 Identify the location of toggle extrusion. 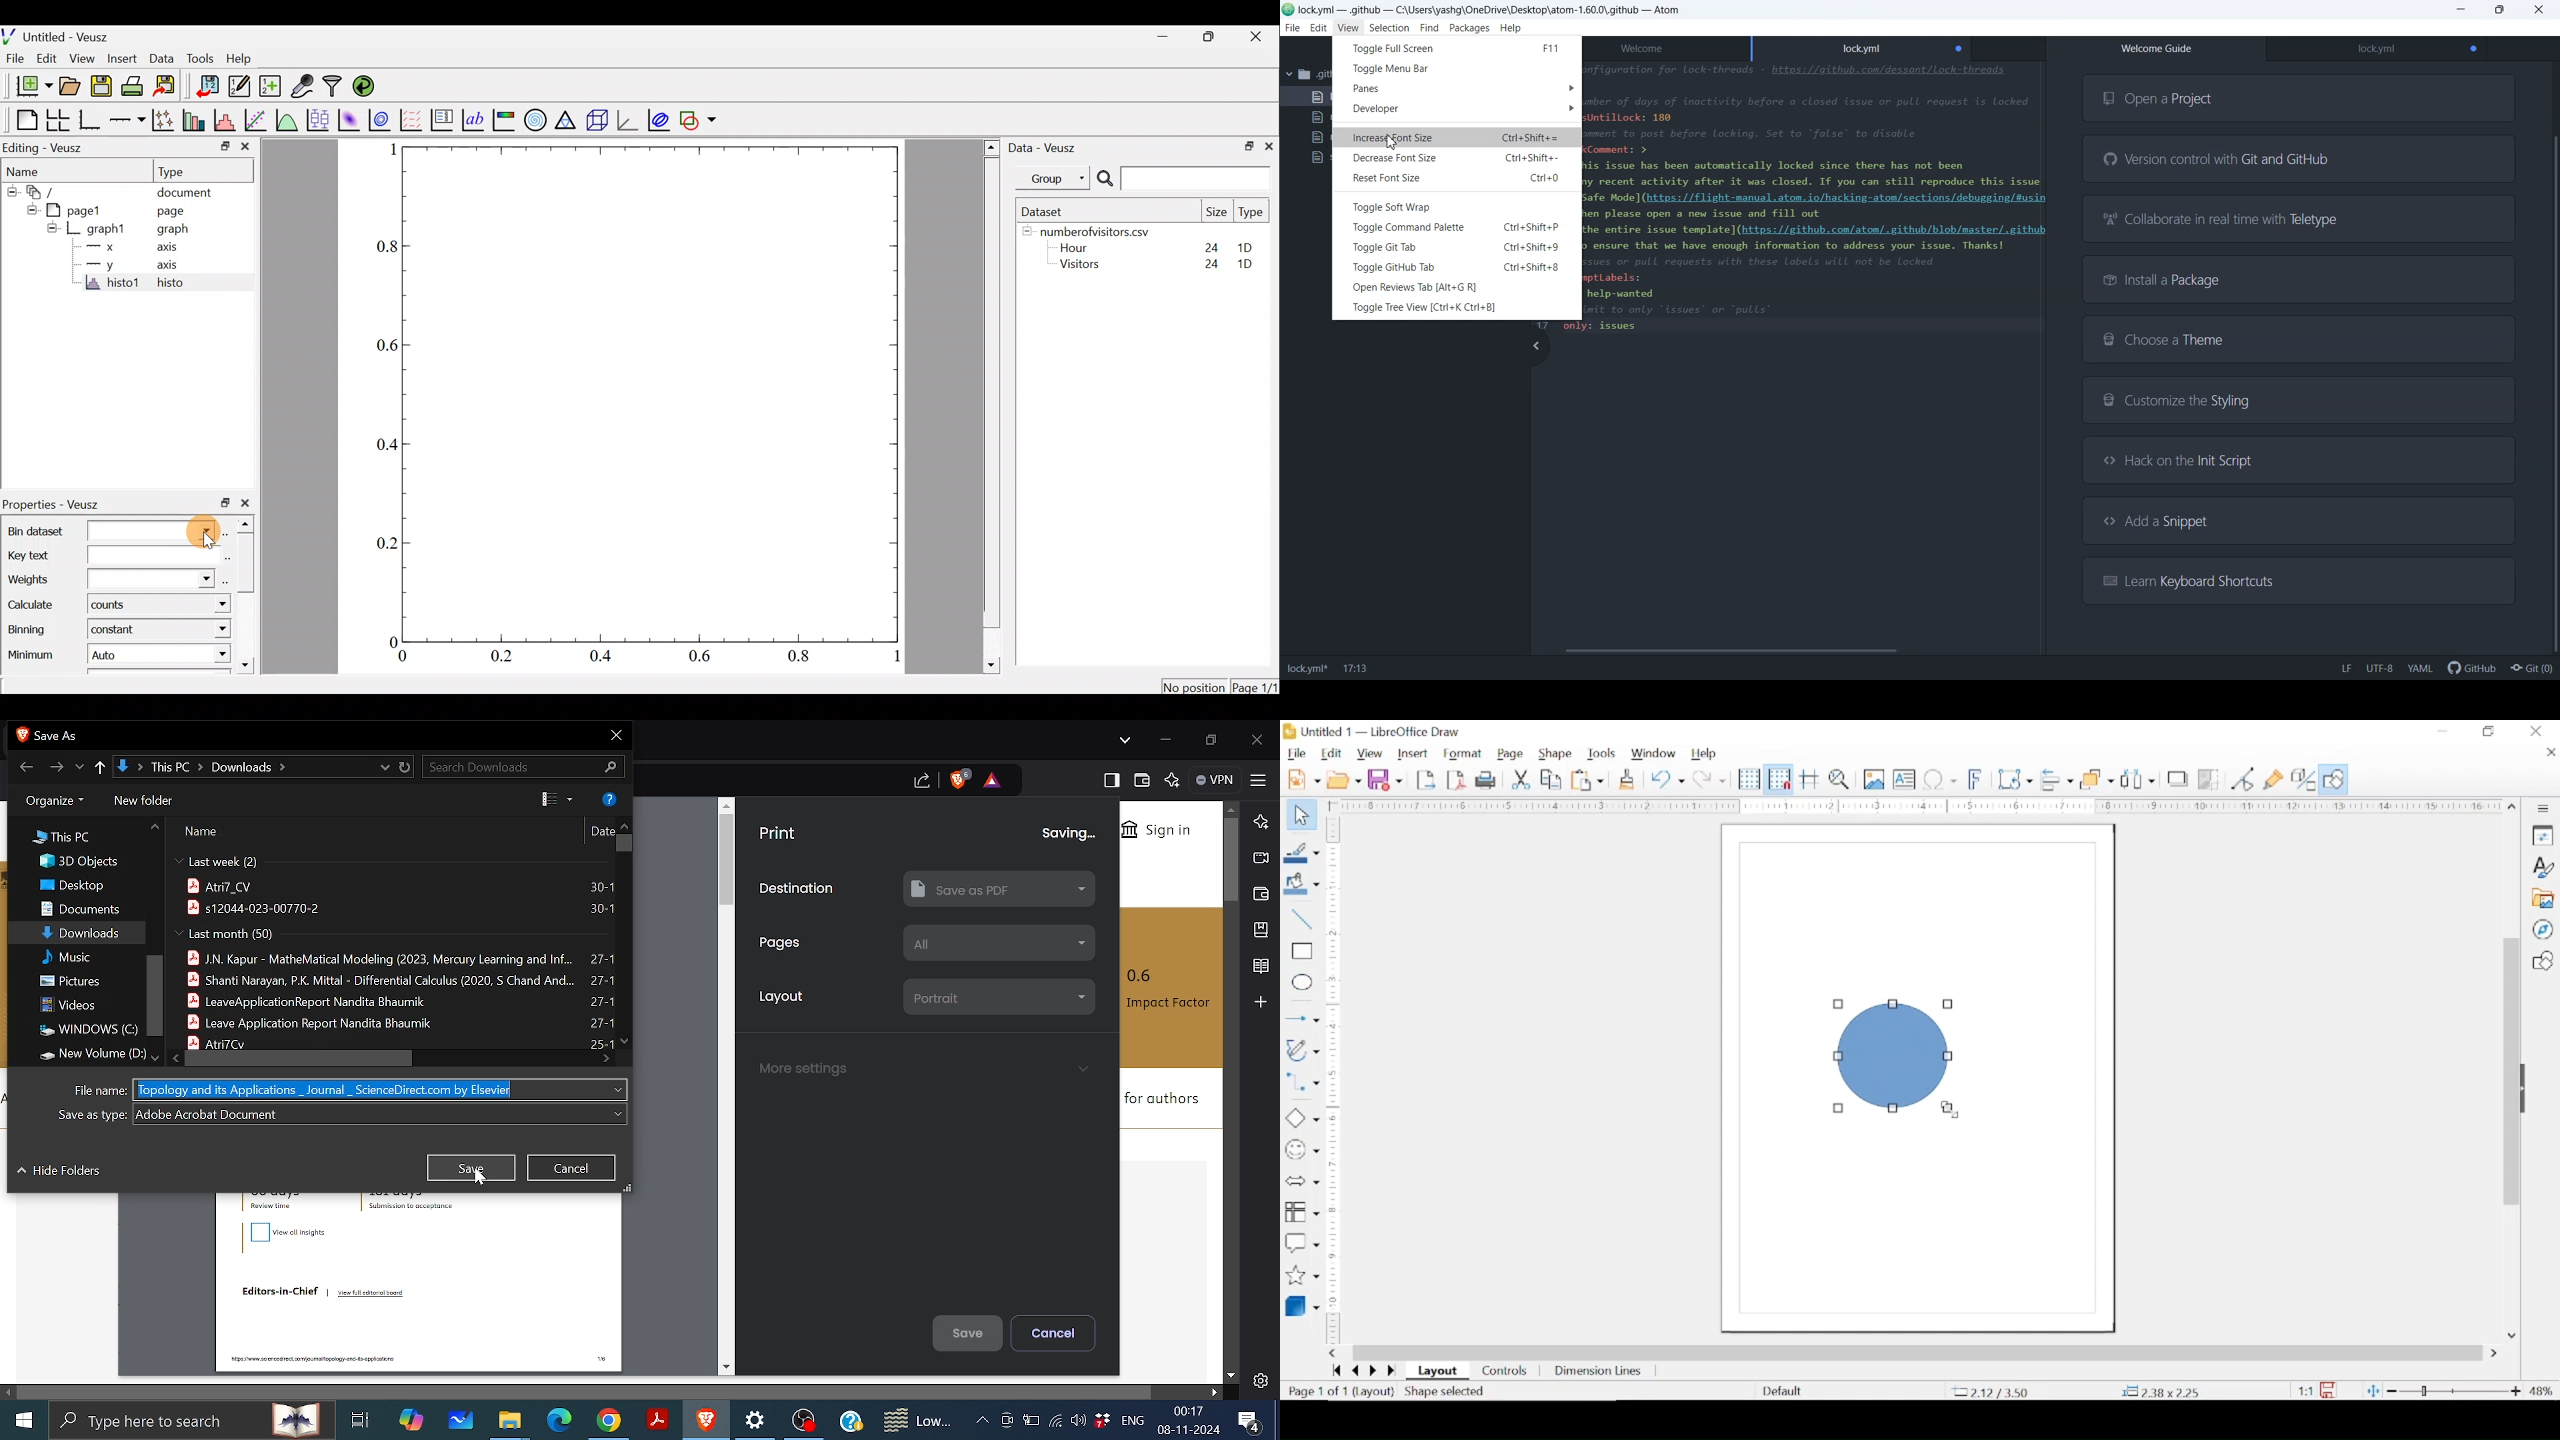
(2304, 779).